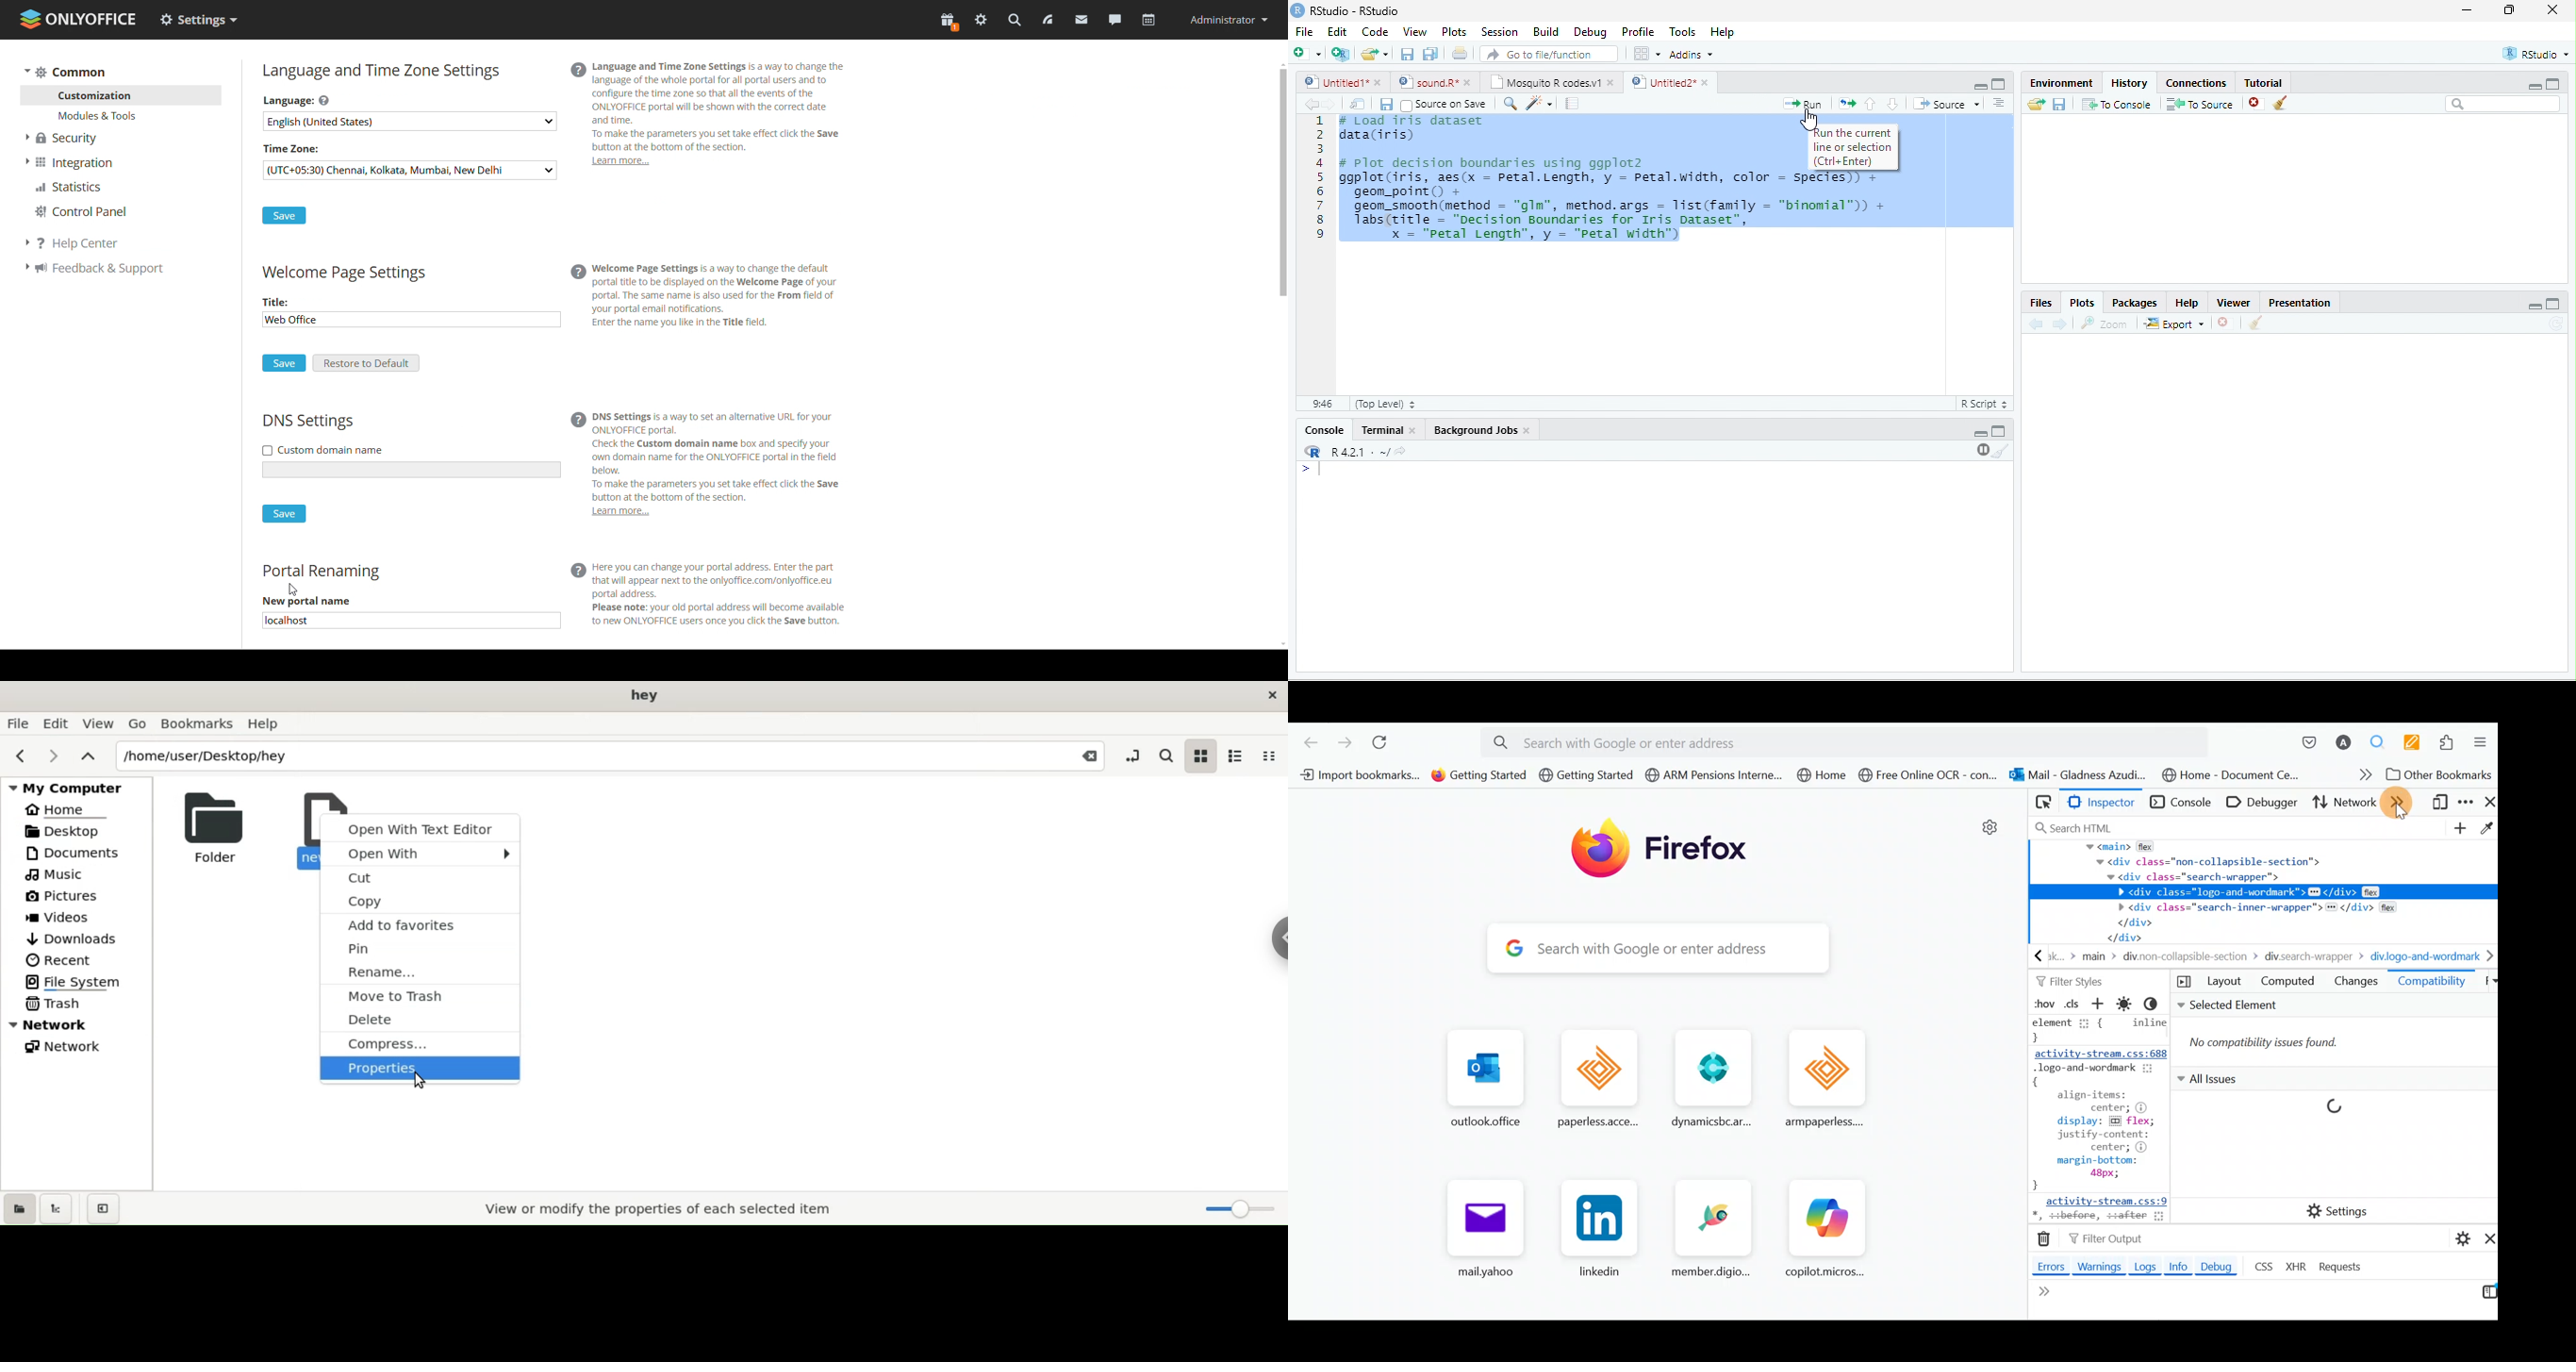 The image size is (2576, 1372). I want to click on logo, so click(1296, 10).